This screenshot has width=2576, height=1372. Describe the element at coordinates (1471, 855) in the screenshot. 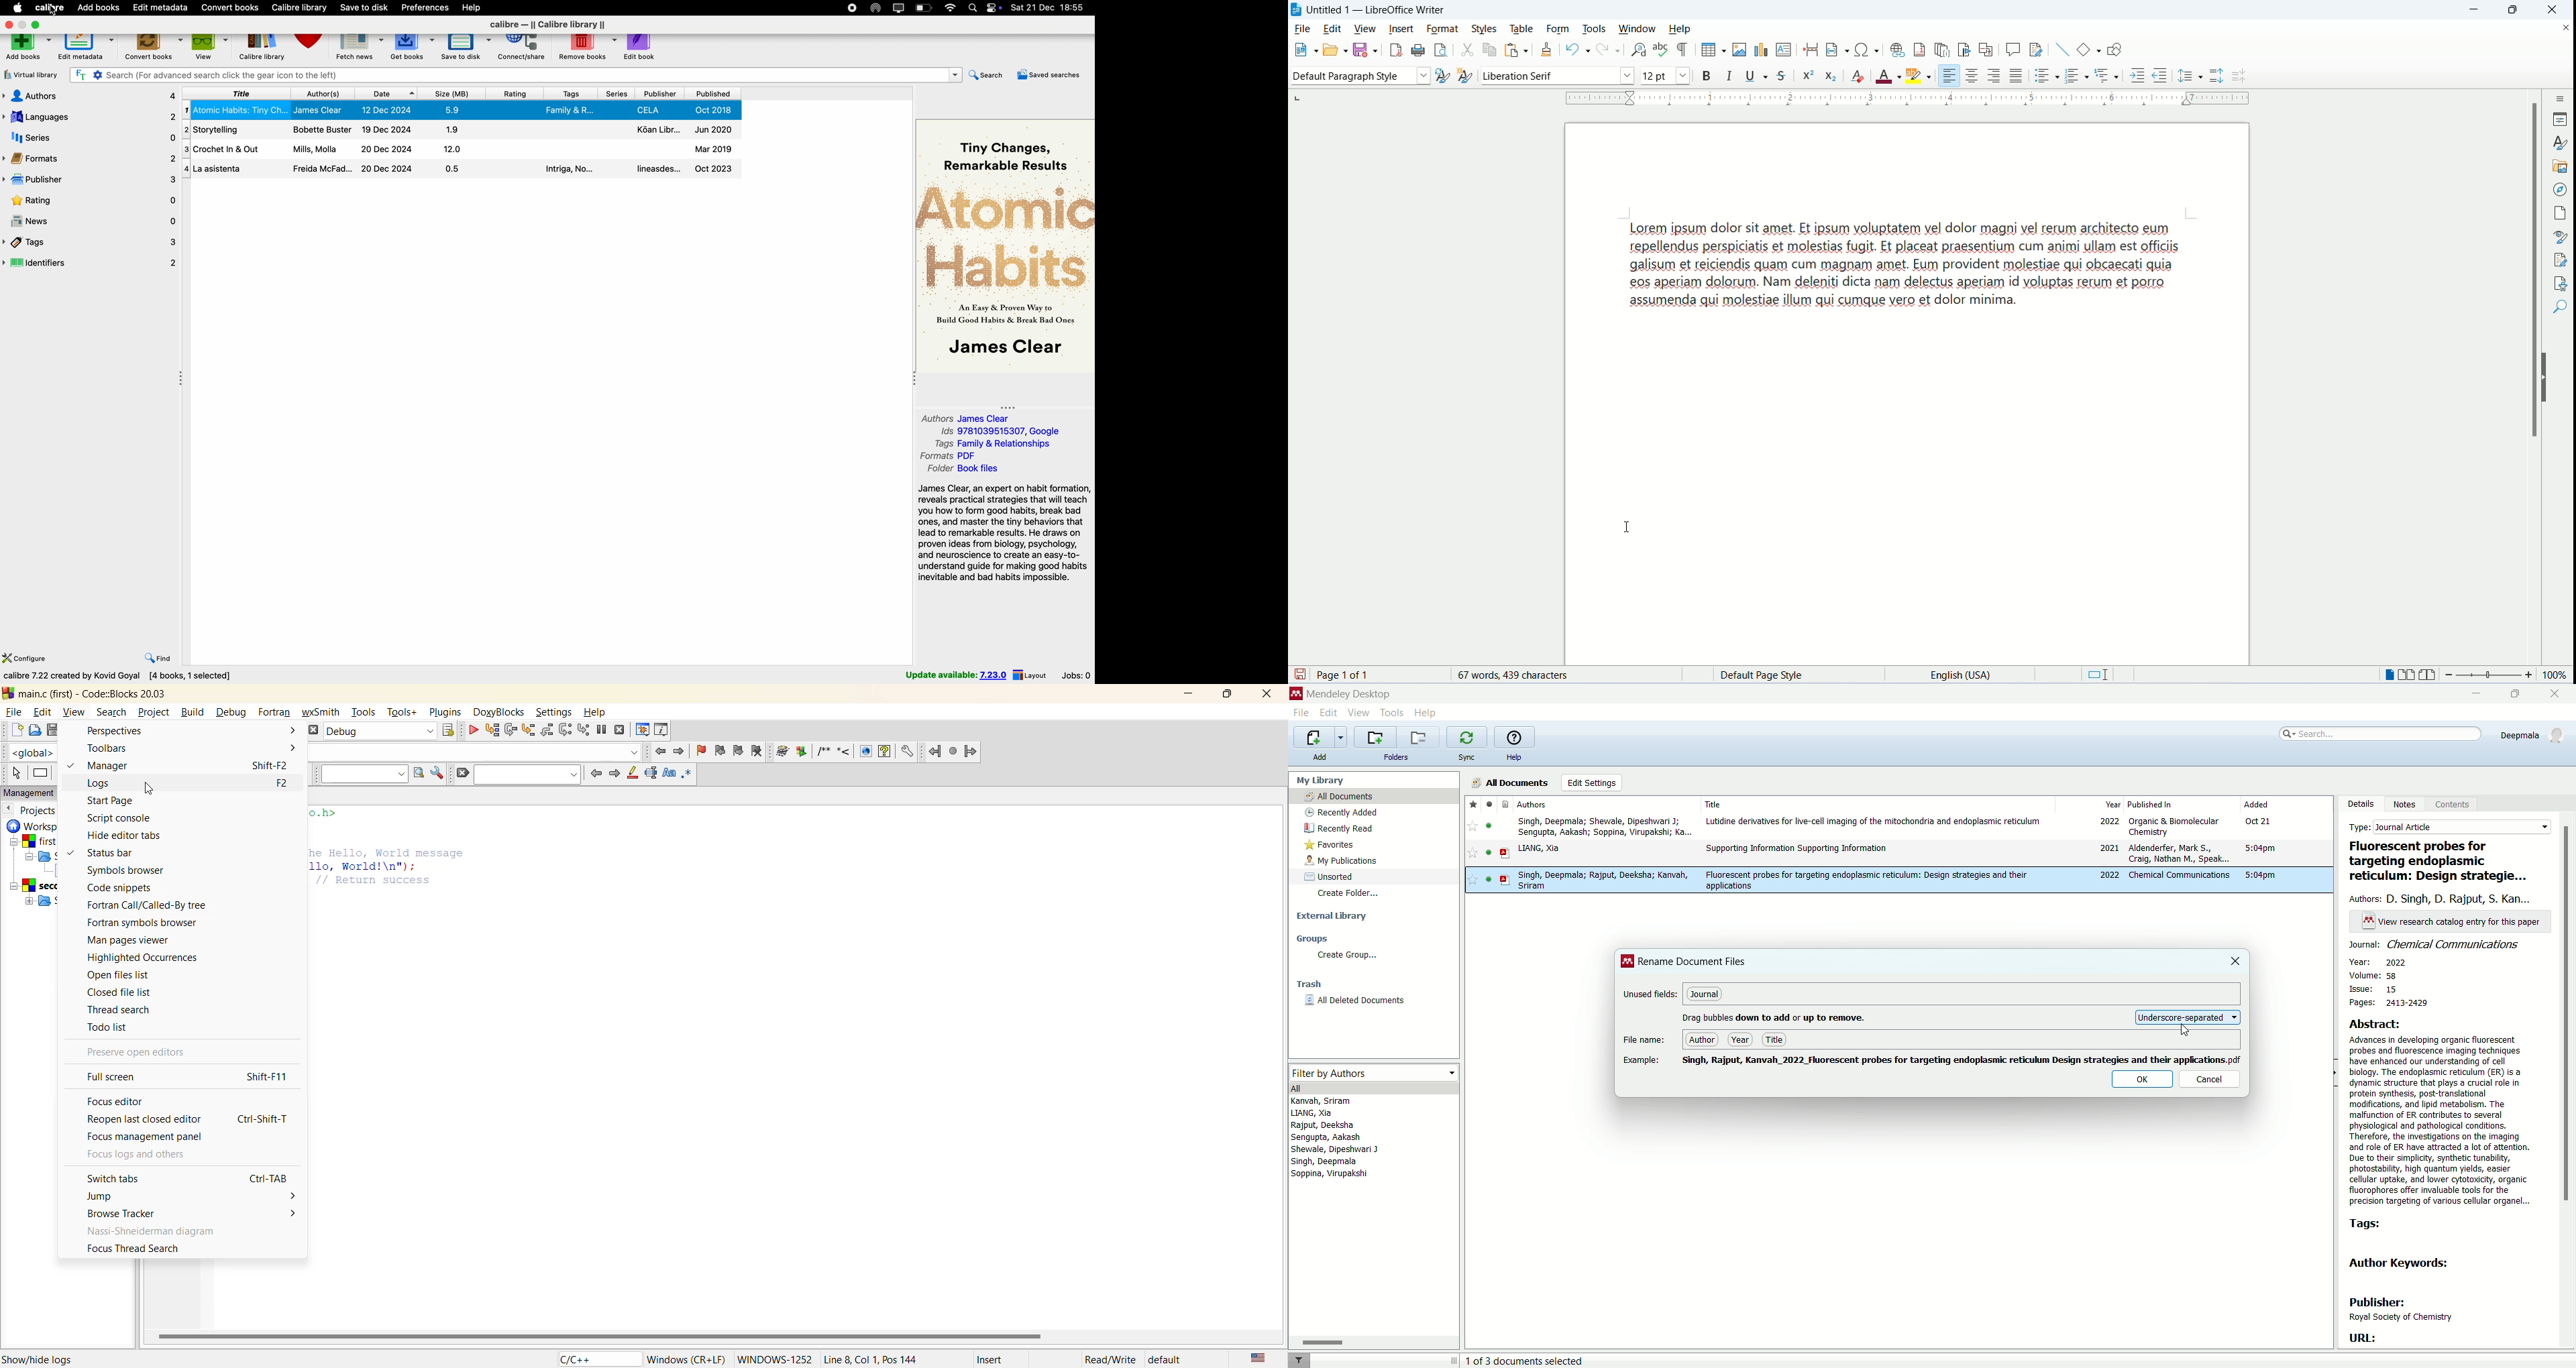

I see `favorite` at that location.